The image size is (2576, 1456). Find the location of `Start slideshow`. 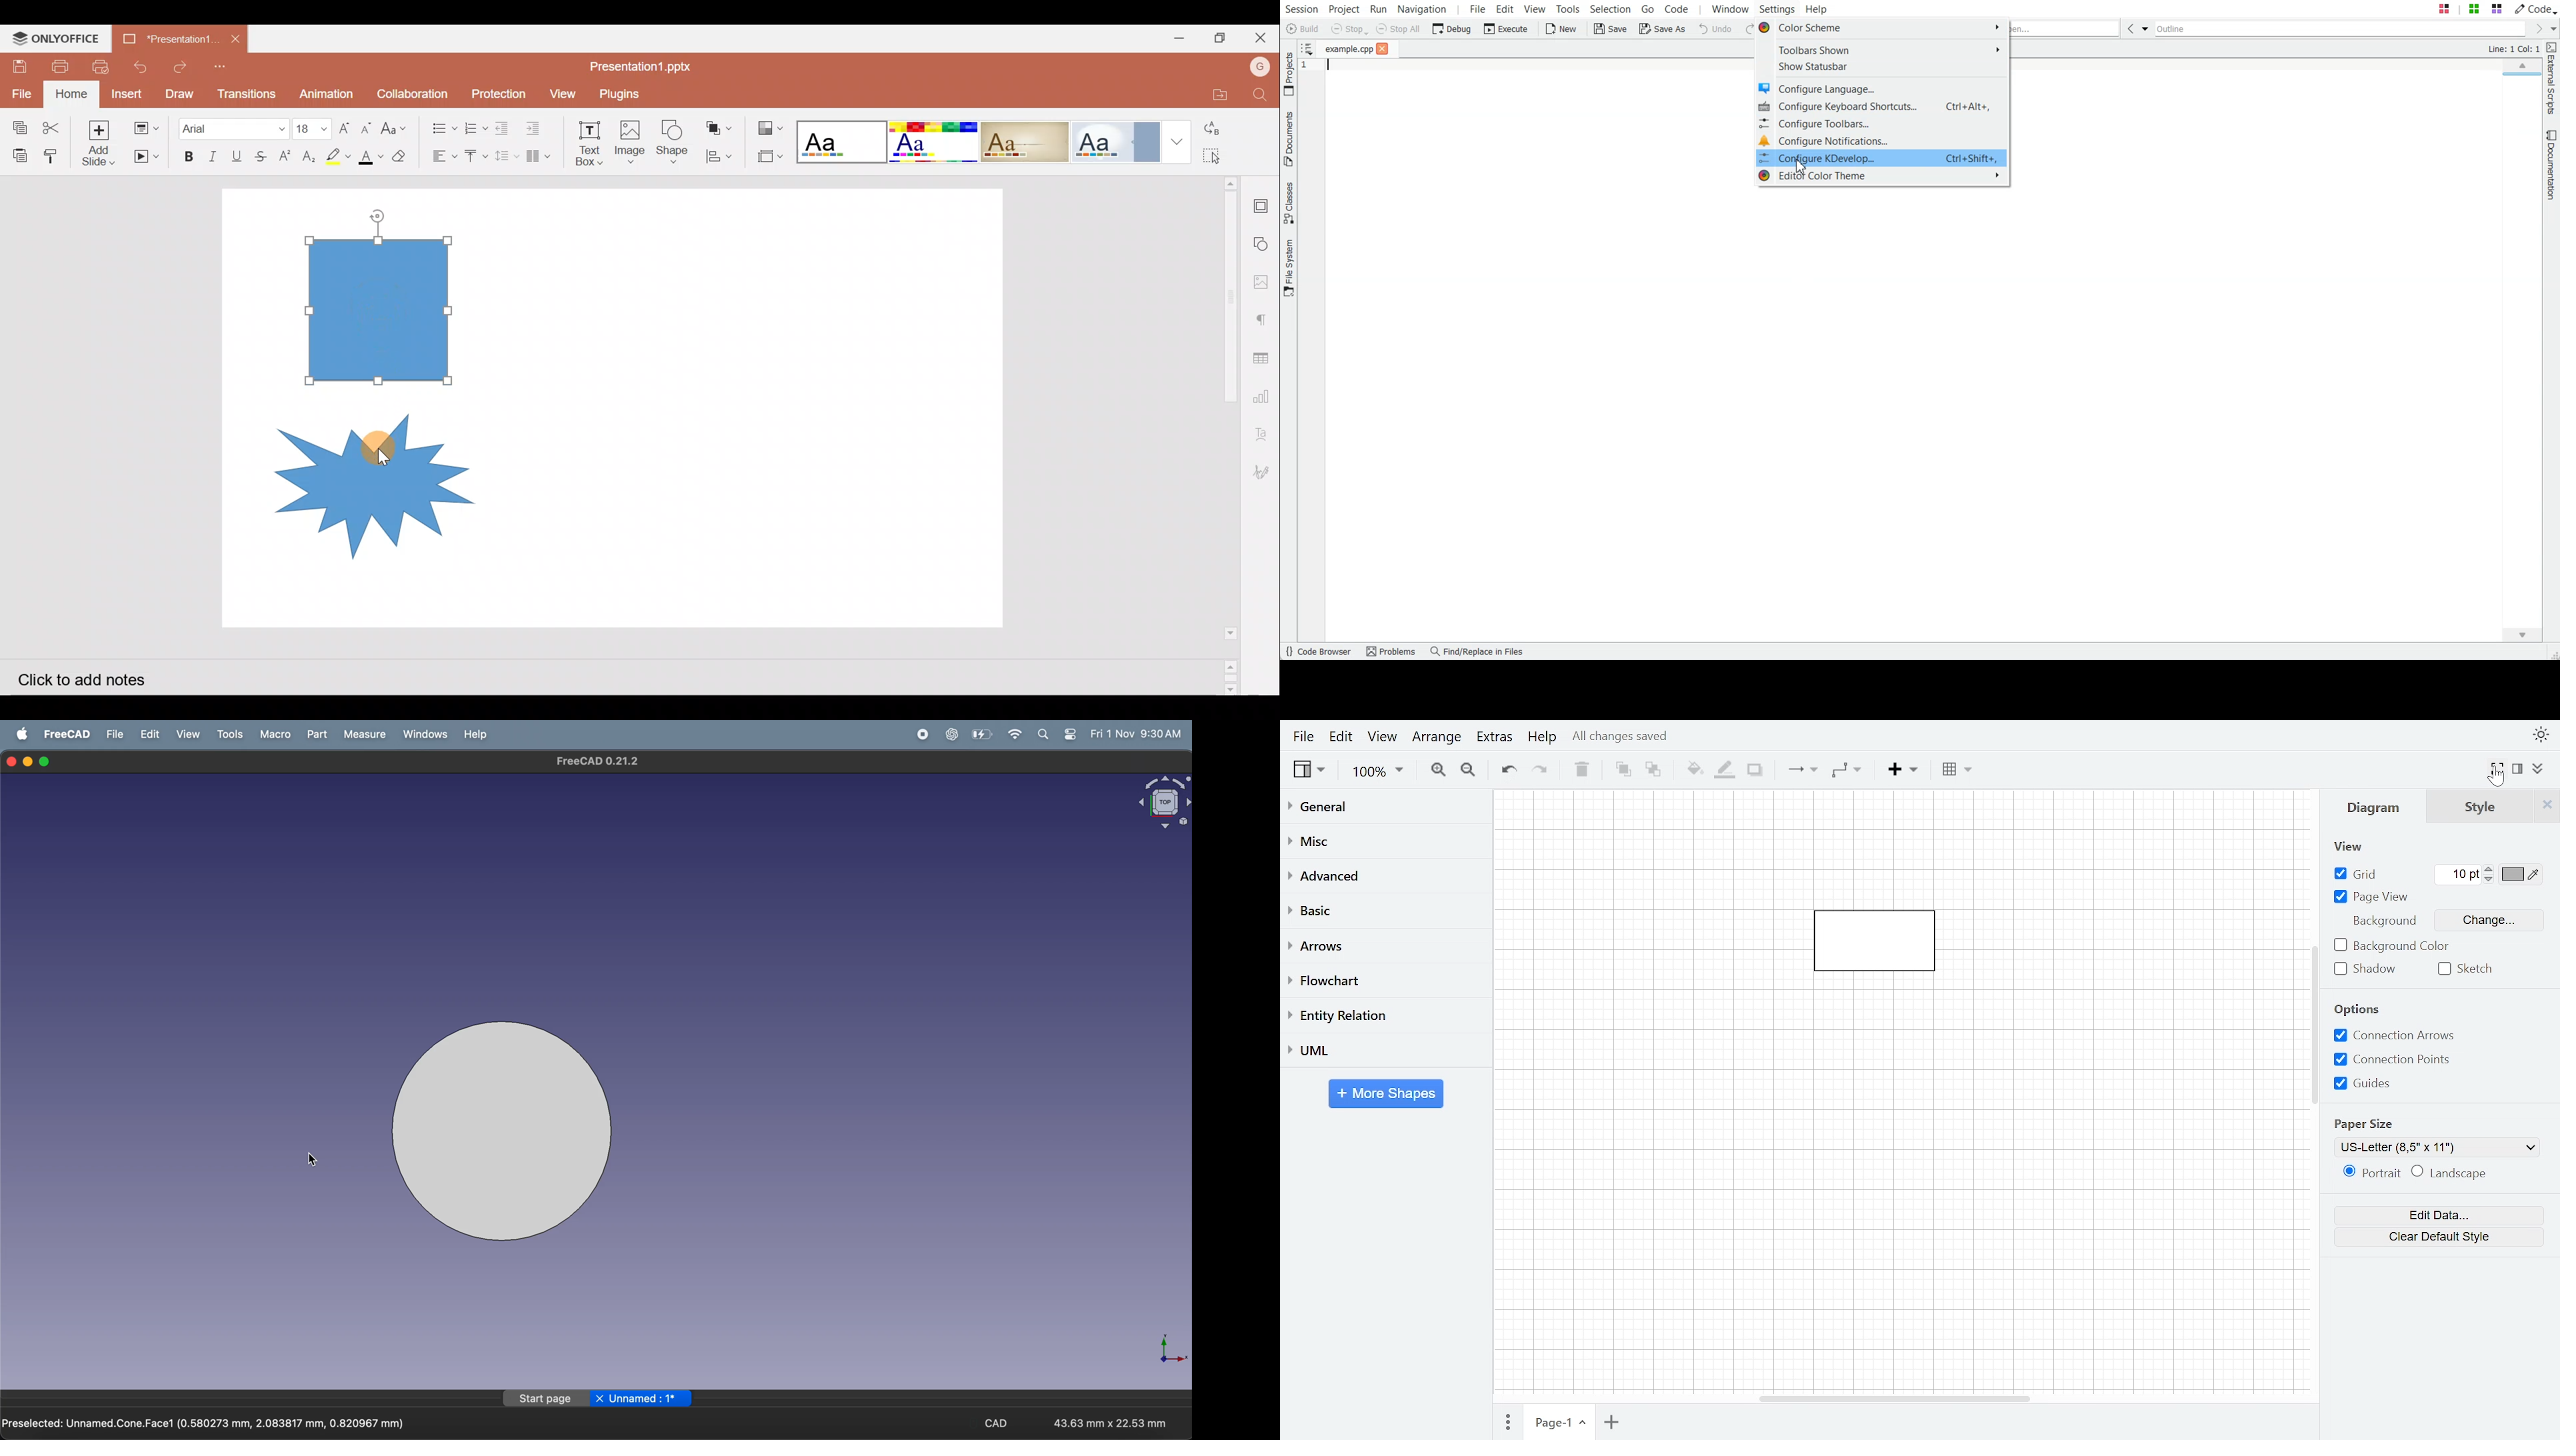

Start slideshow is located at coordinates (145, 157).